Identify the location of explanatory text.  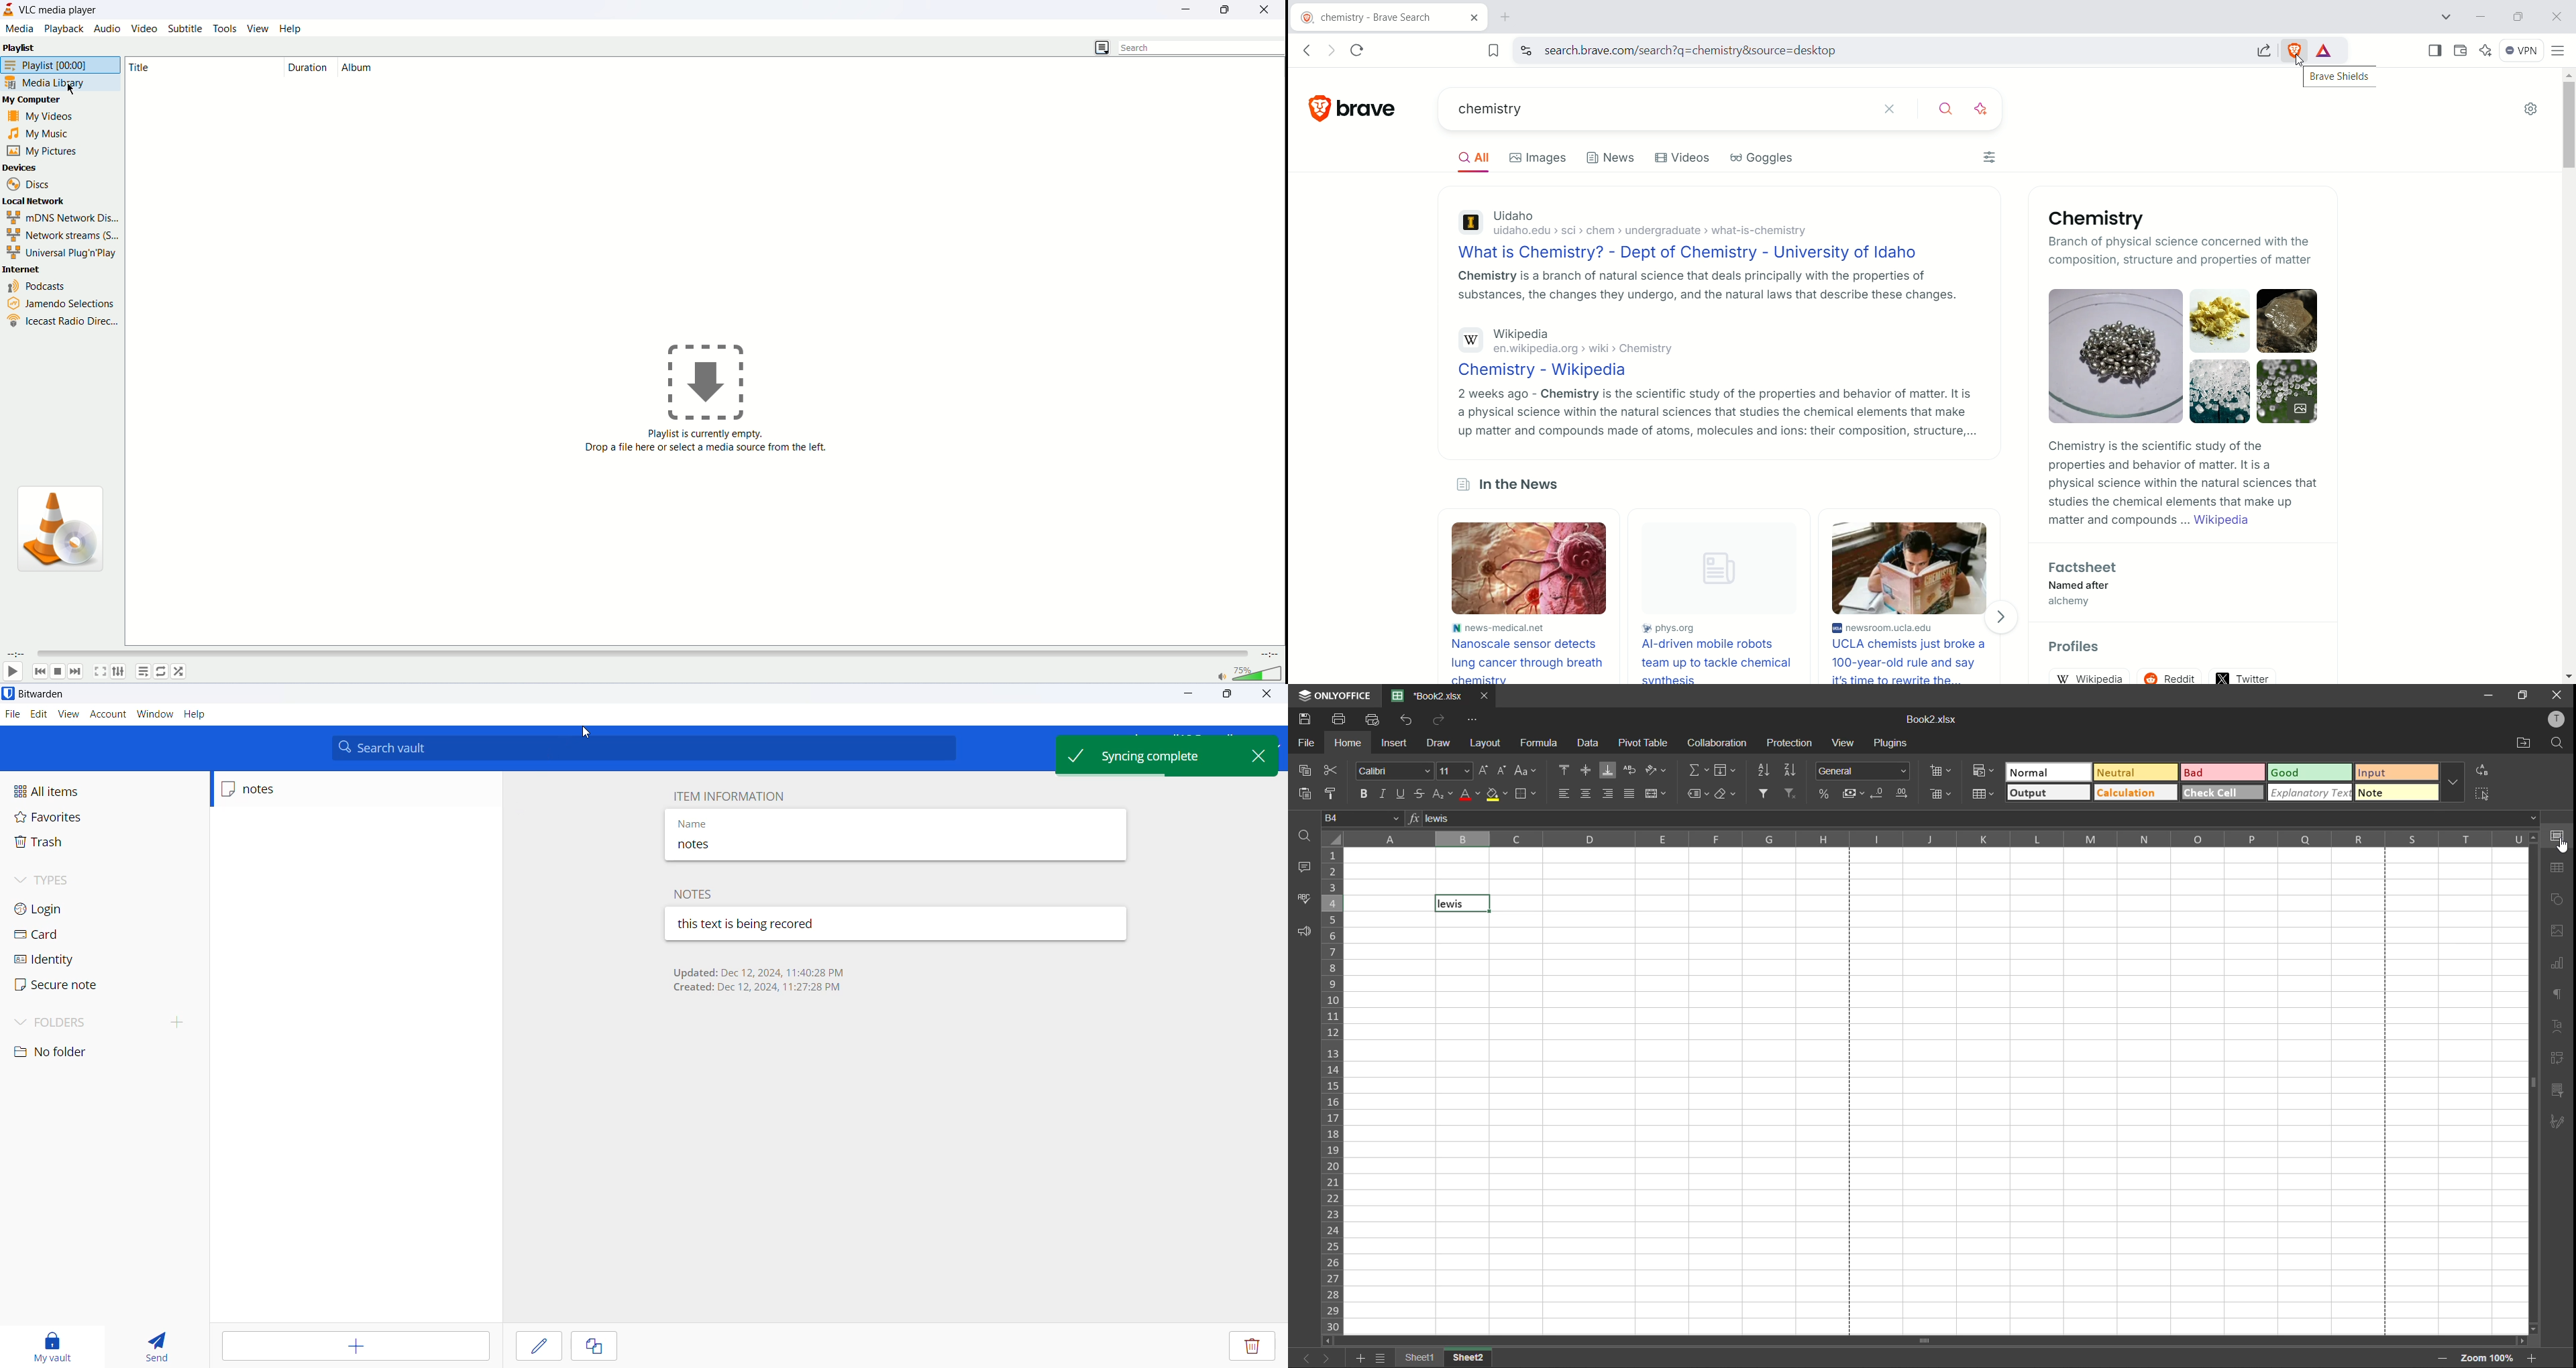
(2309, 792).